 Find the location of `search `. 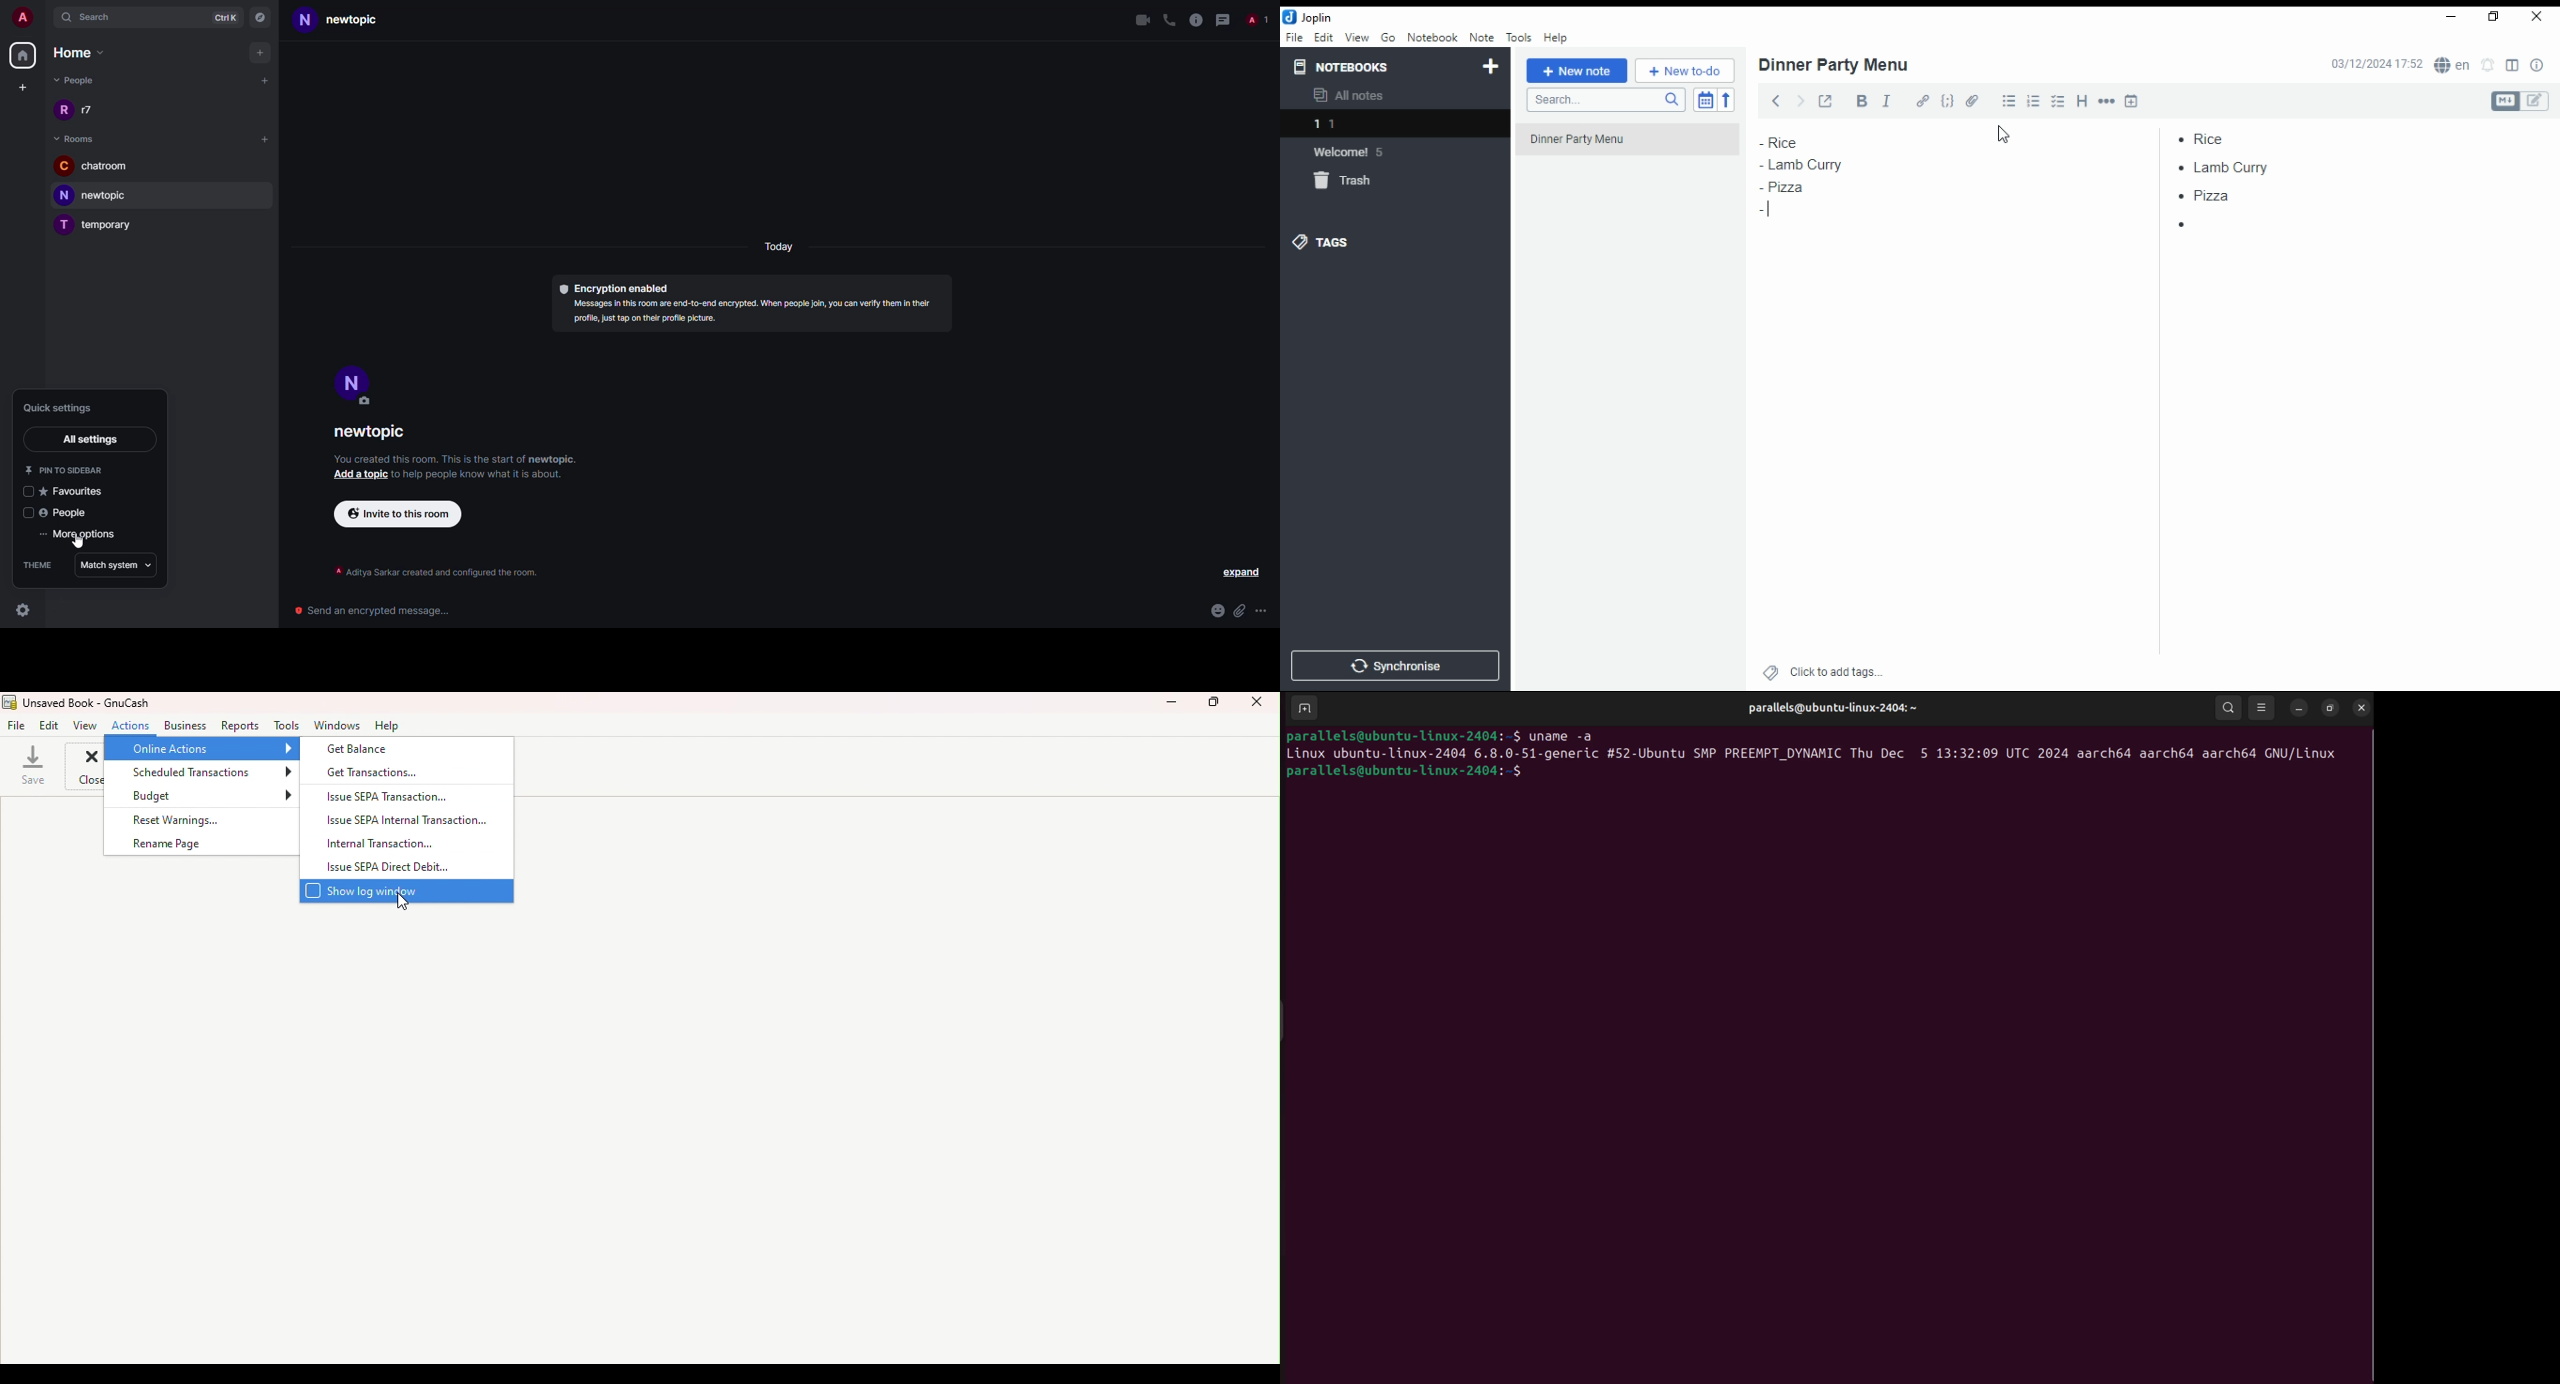

search  is located at coordinates (1604, 101).